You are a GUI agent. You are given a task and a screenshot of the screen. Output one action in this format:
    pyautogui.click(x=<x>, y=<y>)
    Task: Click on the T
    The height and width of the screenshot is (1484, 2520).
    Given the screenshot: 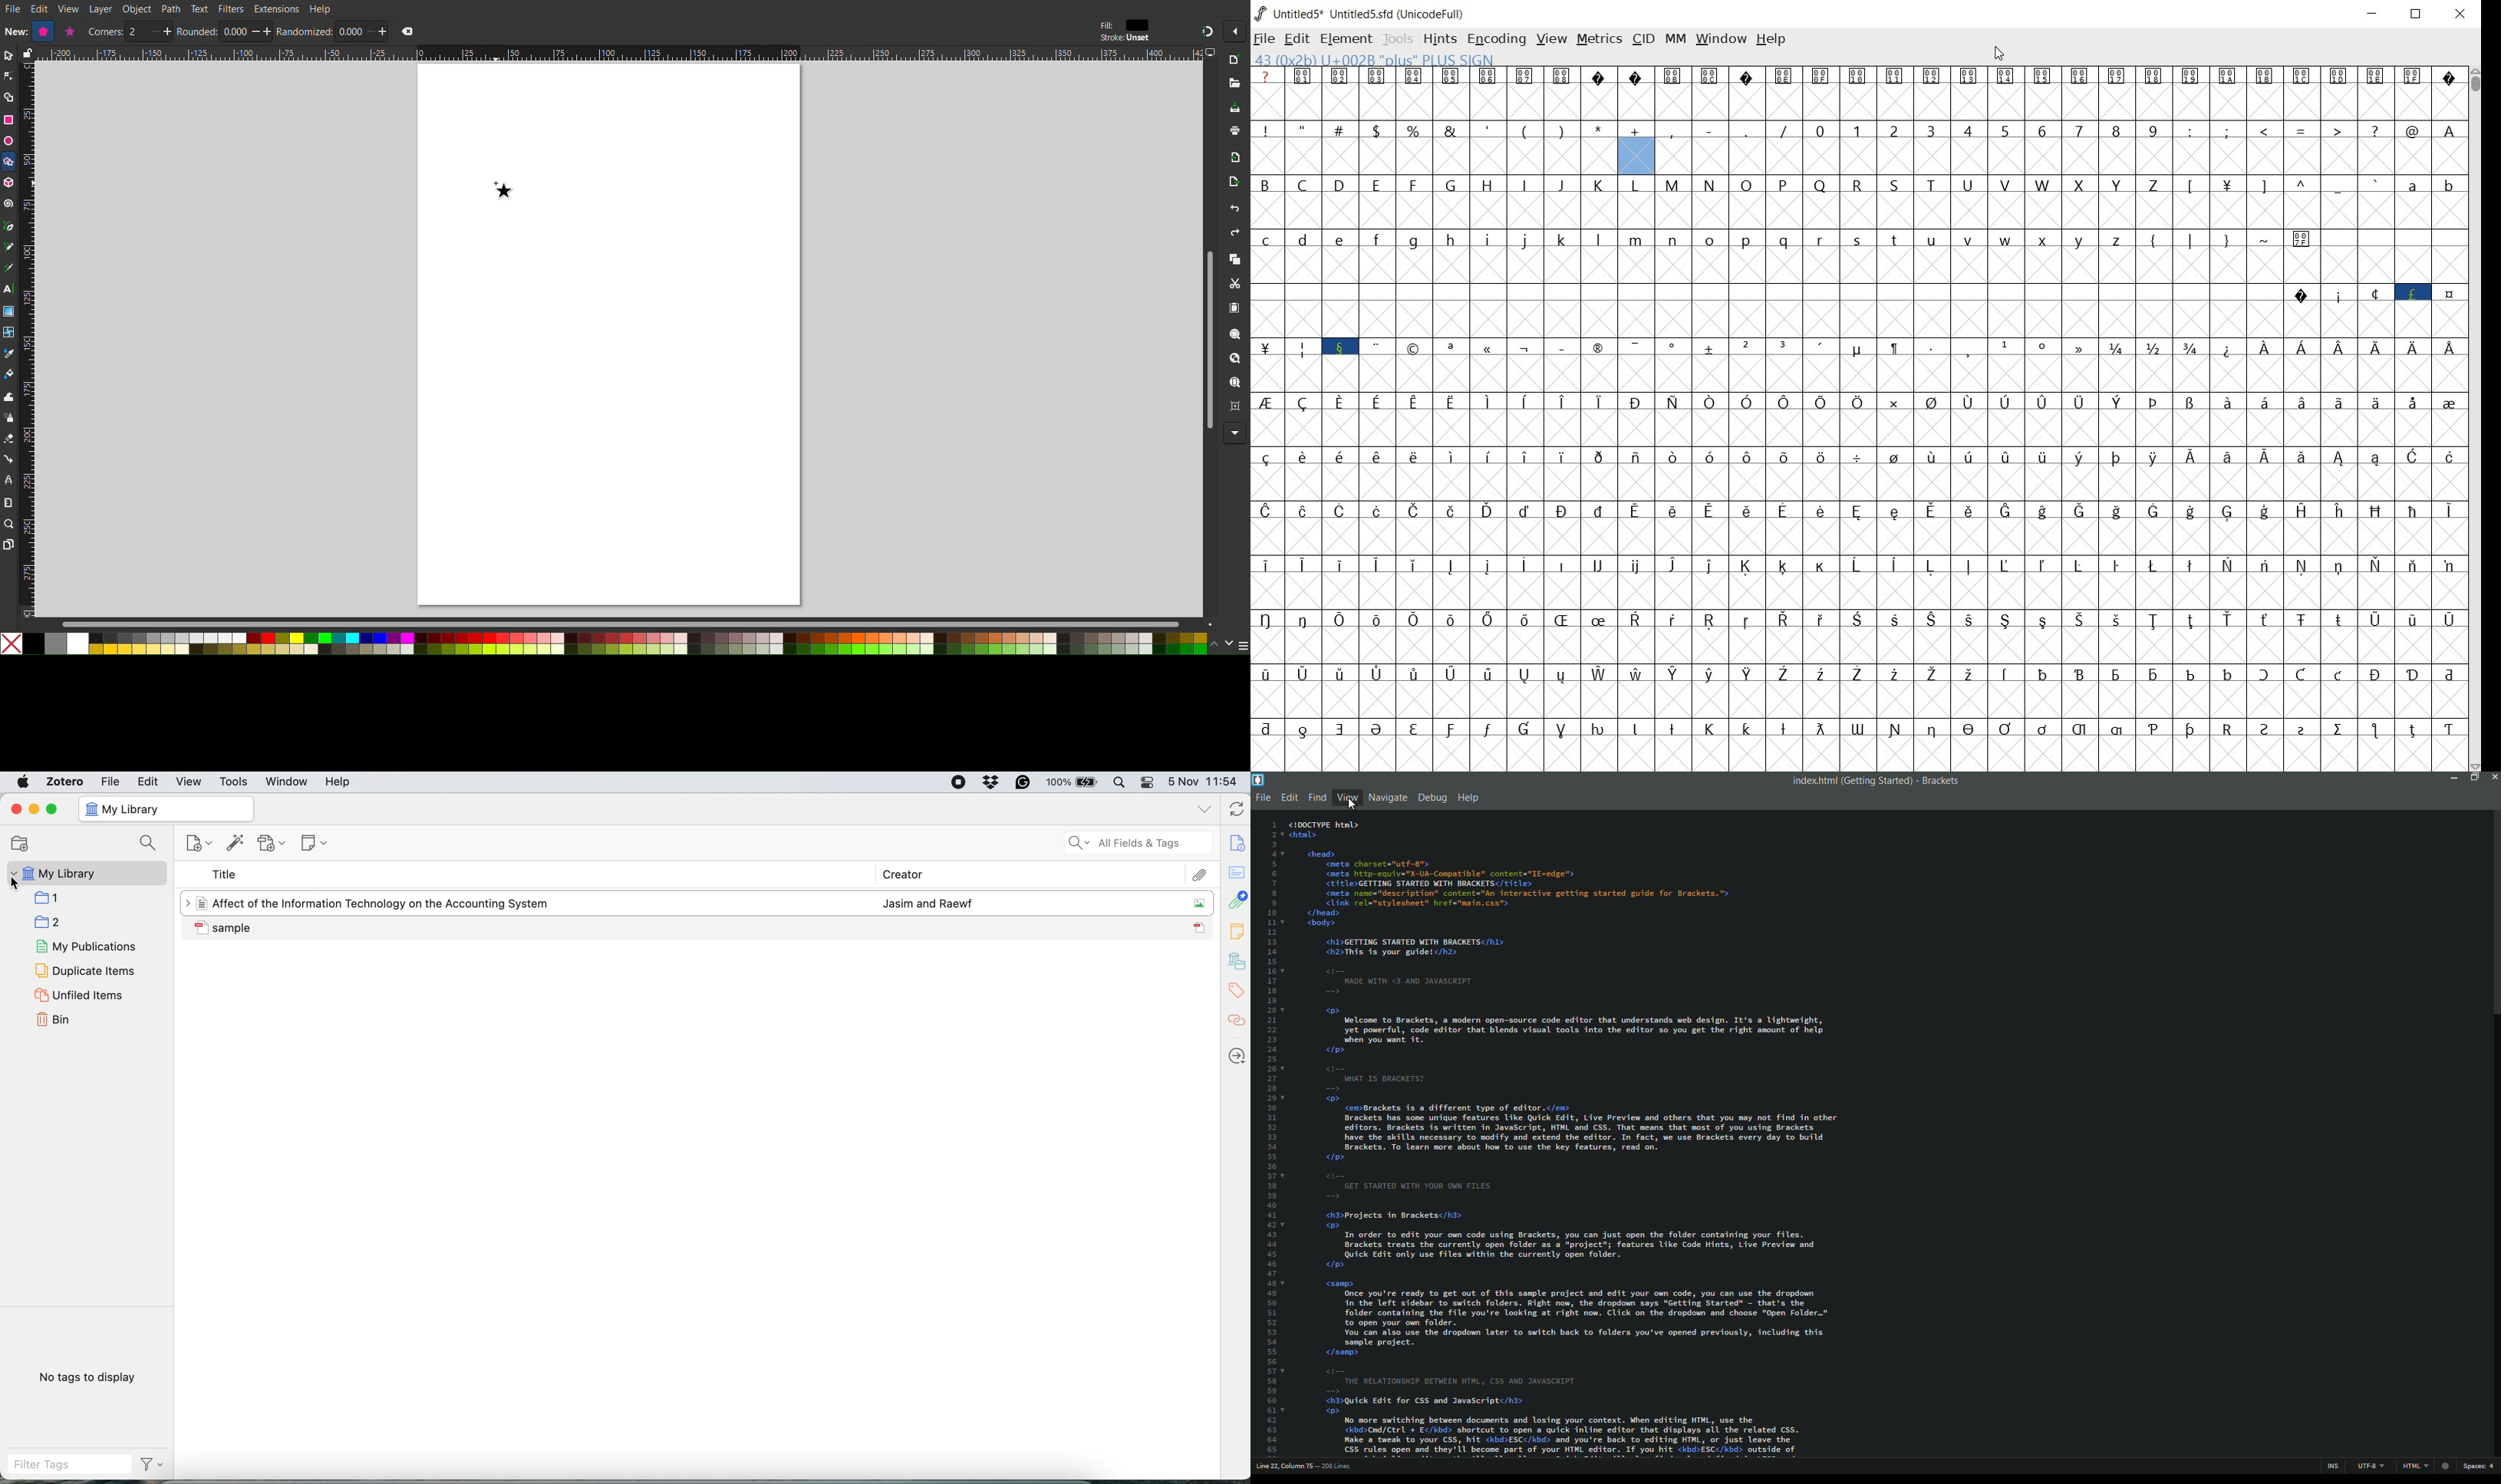 What is the action you would take?
    pyautogui.click(x=2228, y=202)
    